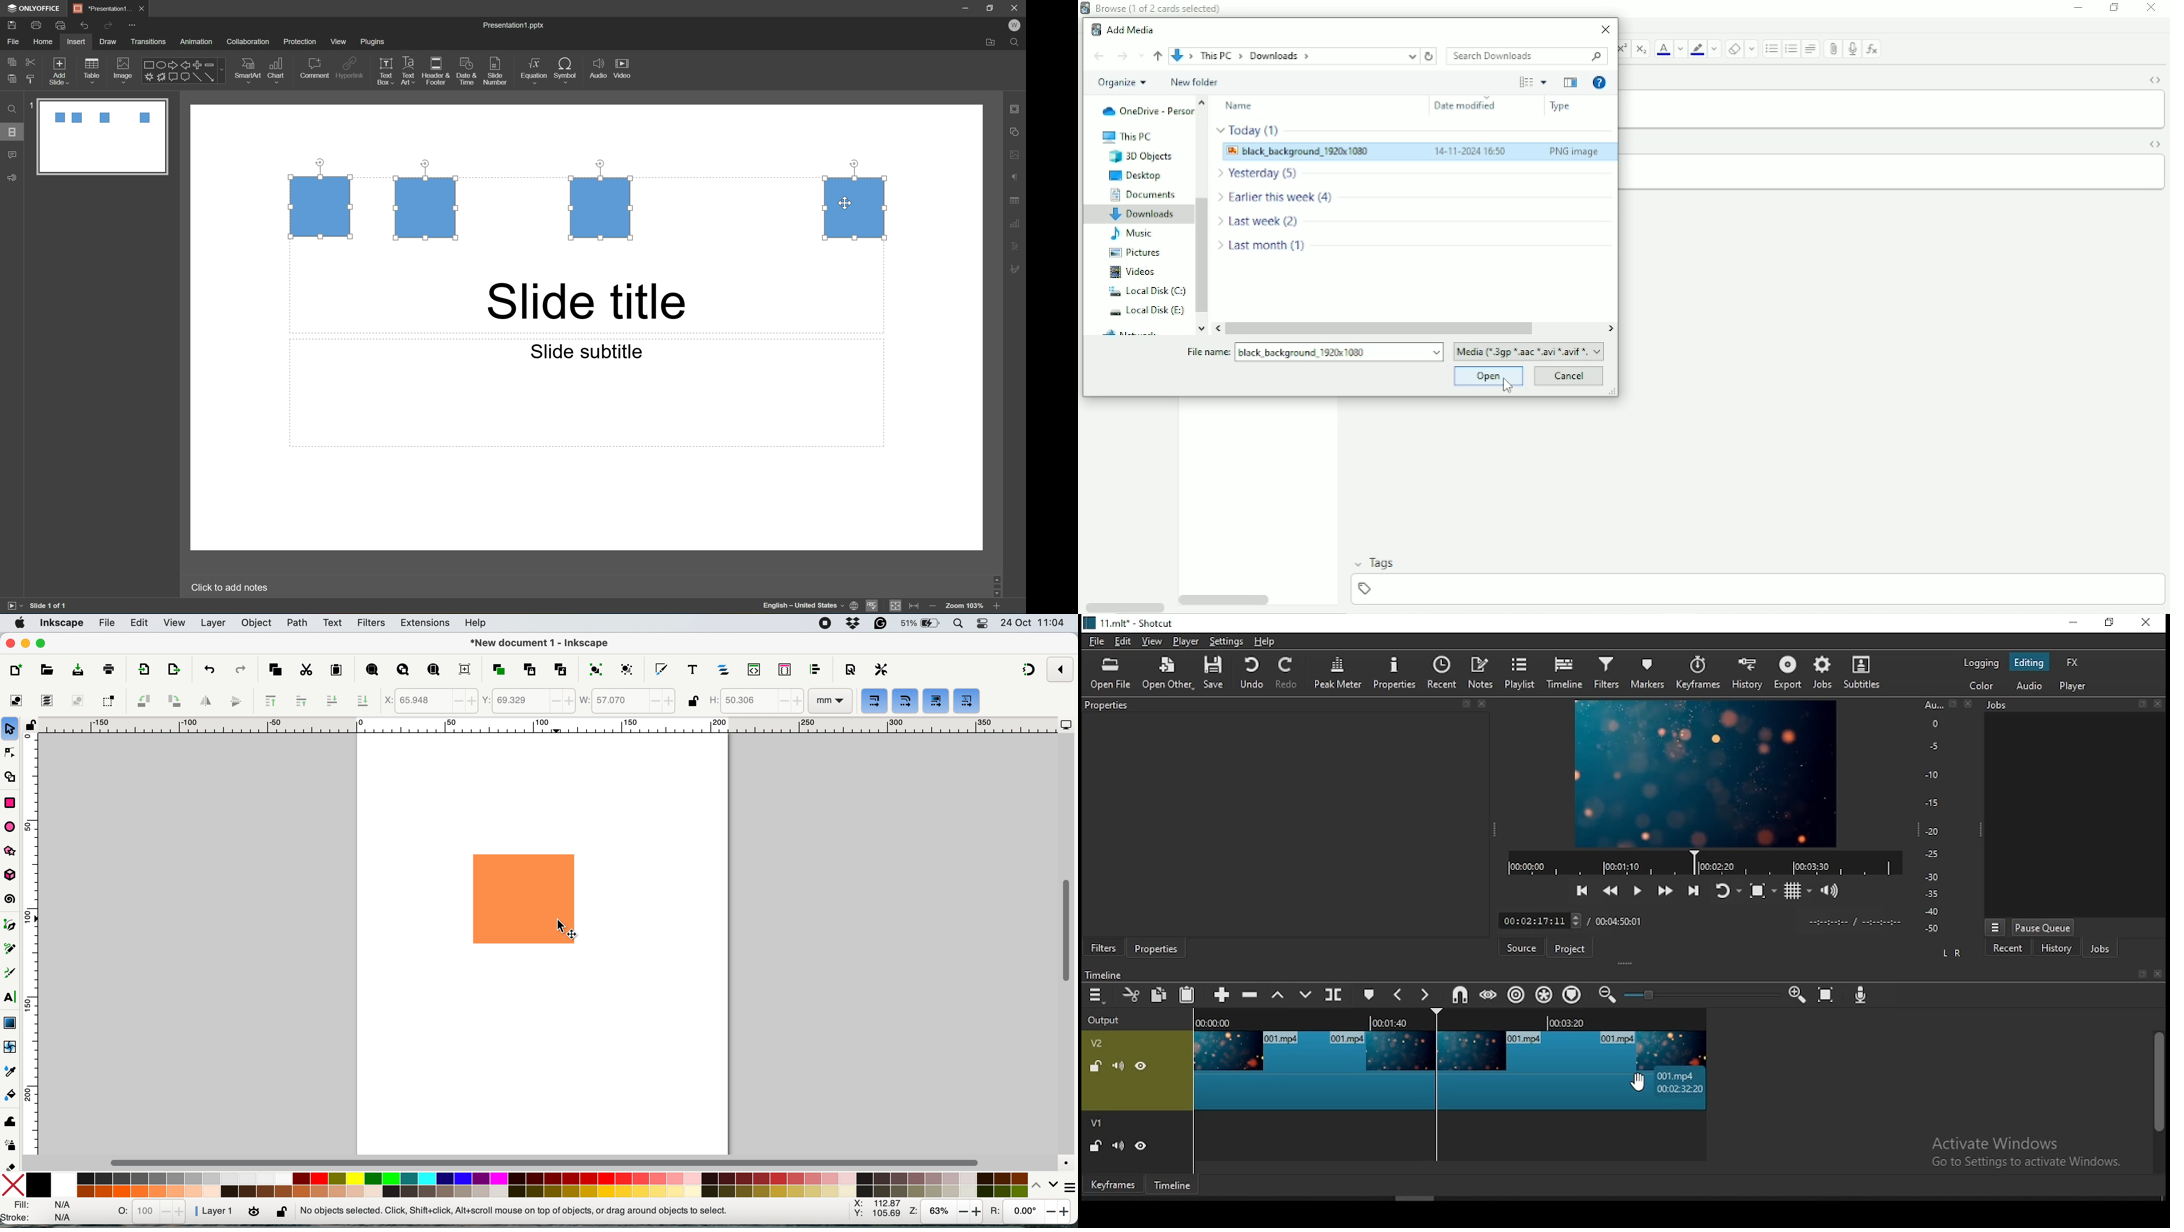  What do you see at coordinates (882, 624) in the screenshot?
I see `grammarly` at bounding box center [882, 624].